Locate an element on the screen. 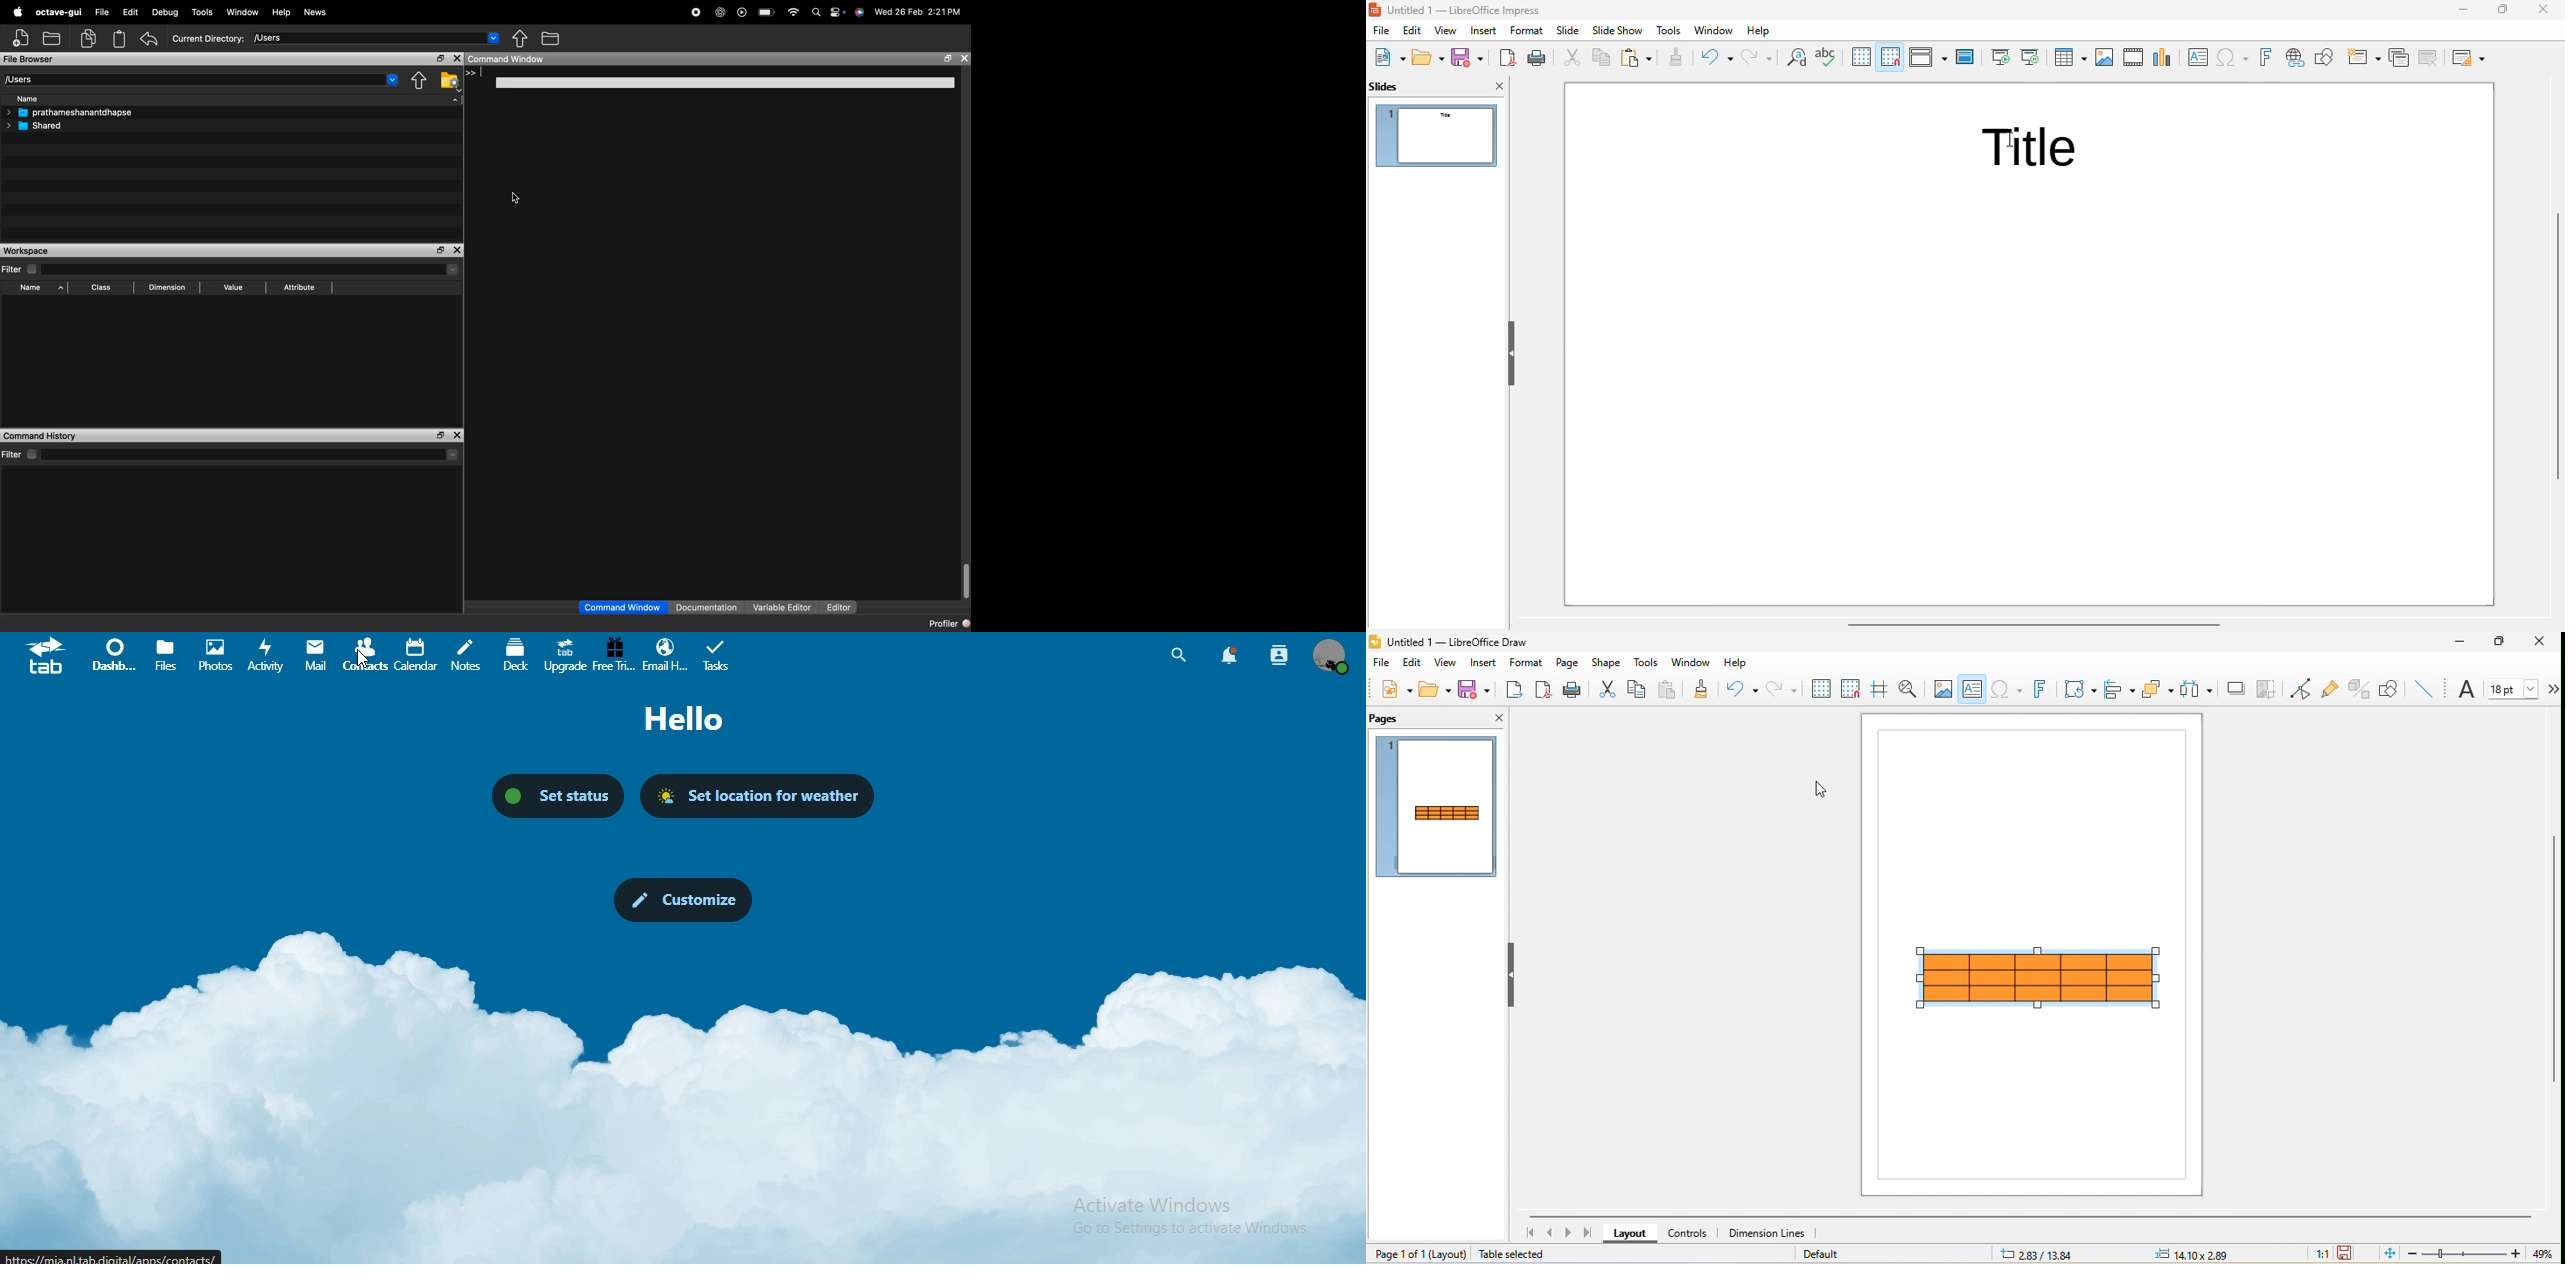 Image resolution: width=2576 pixels, height=1288 pixels. hello is located at coordinates (695, 720).